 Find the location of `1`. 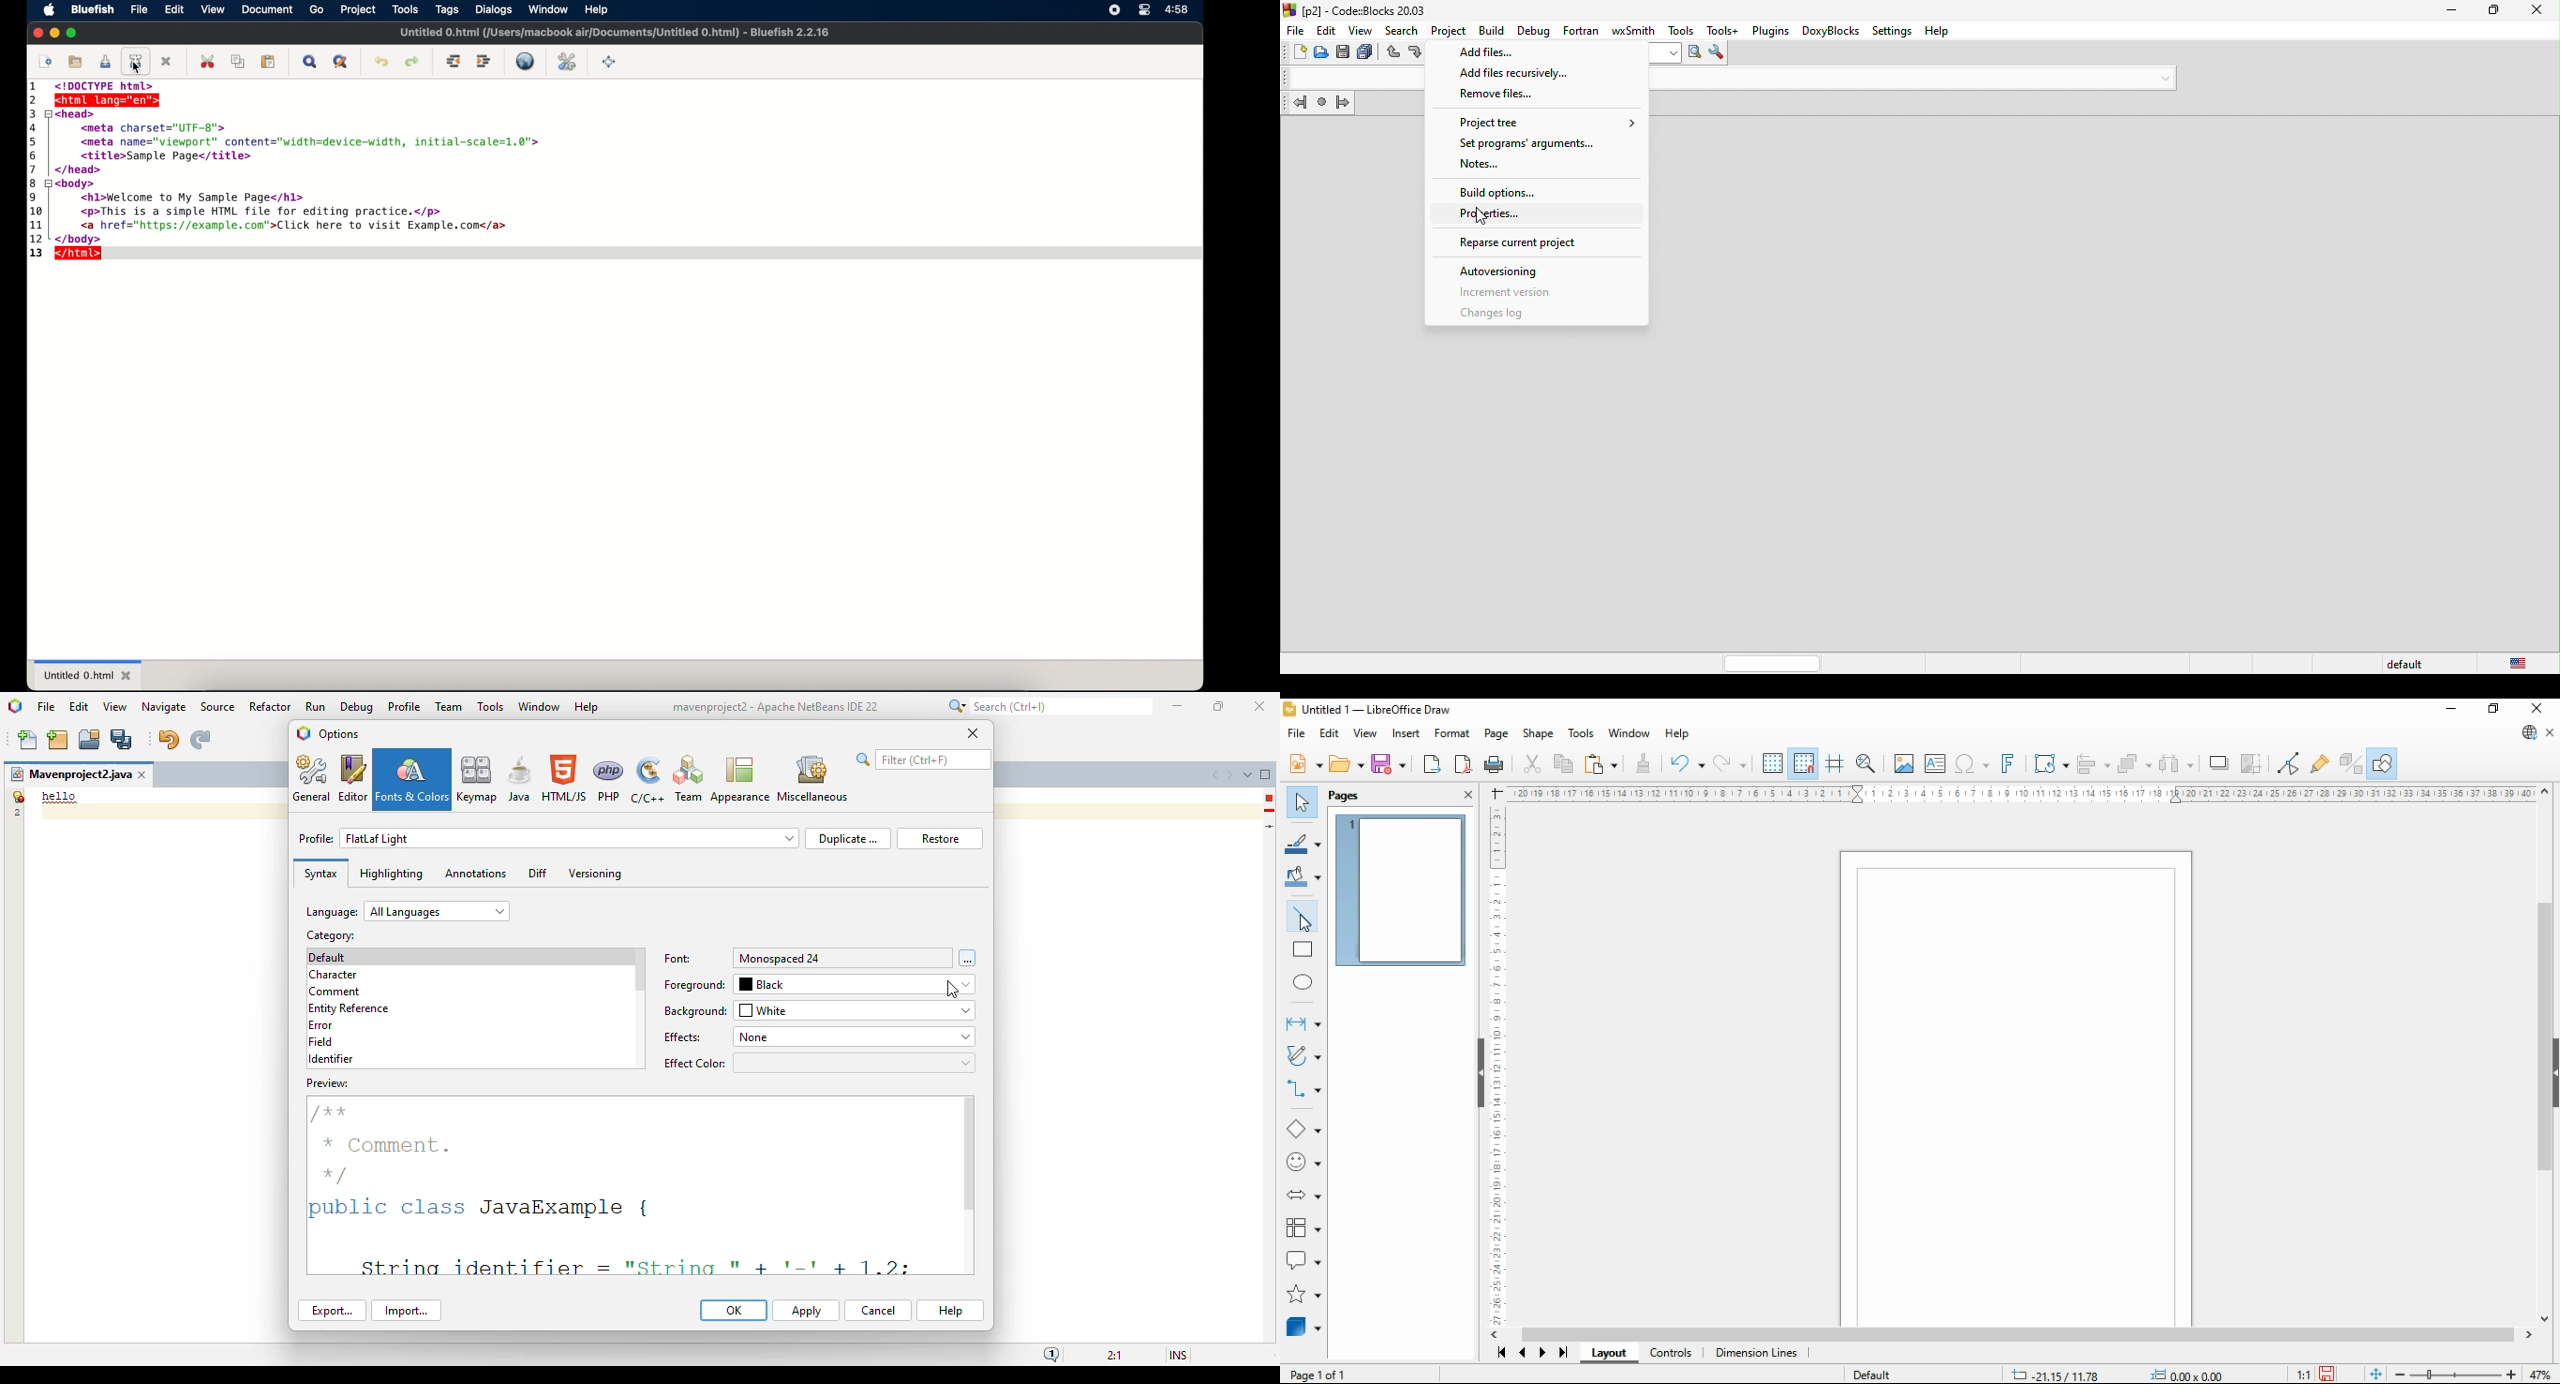

1 is located at coordinates (35, 88).